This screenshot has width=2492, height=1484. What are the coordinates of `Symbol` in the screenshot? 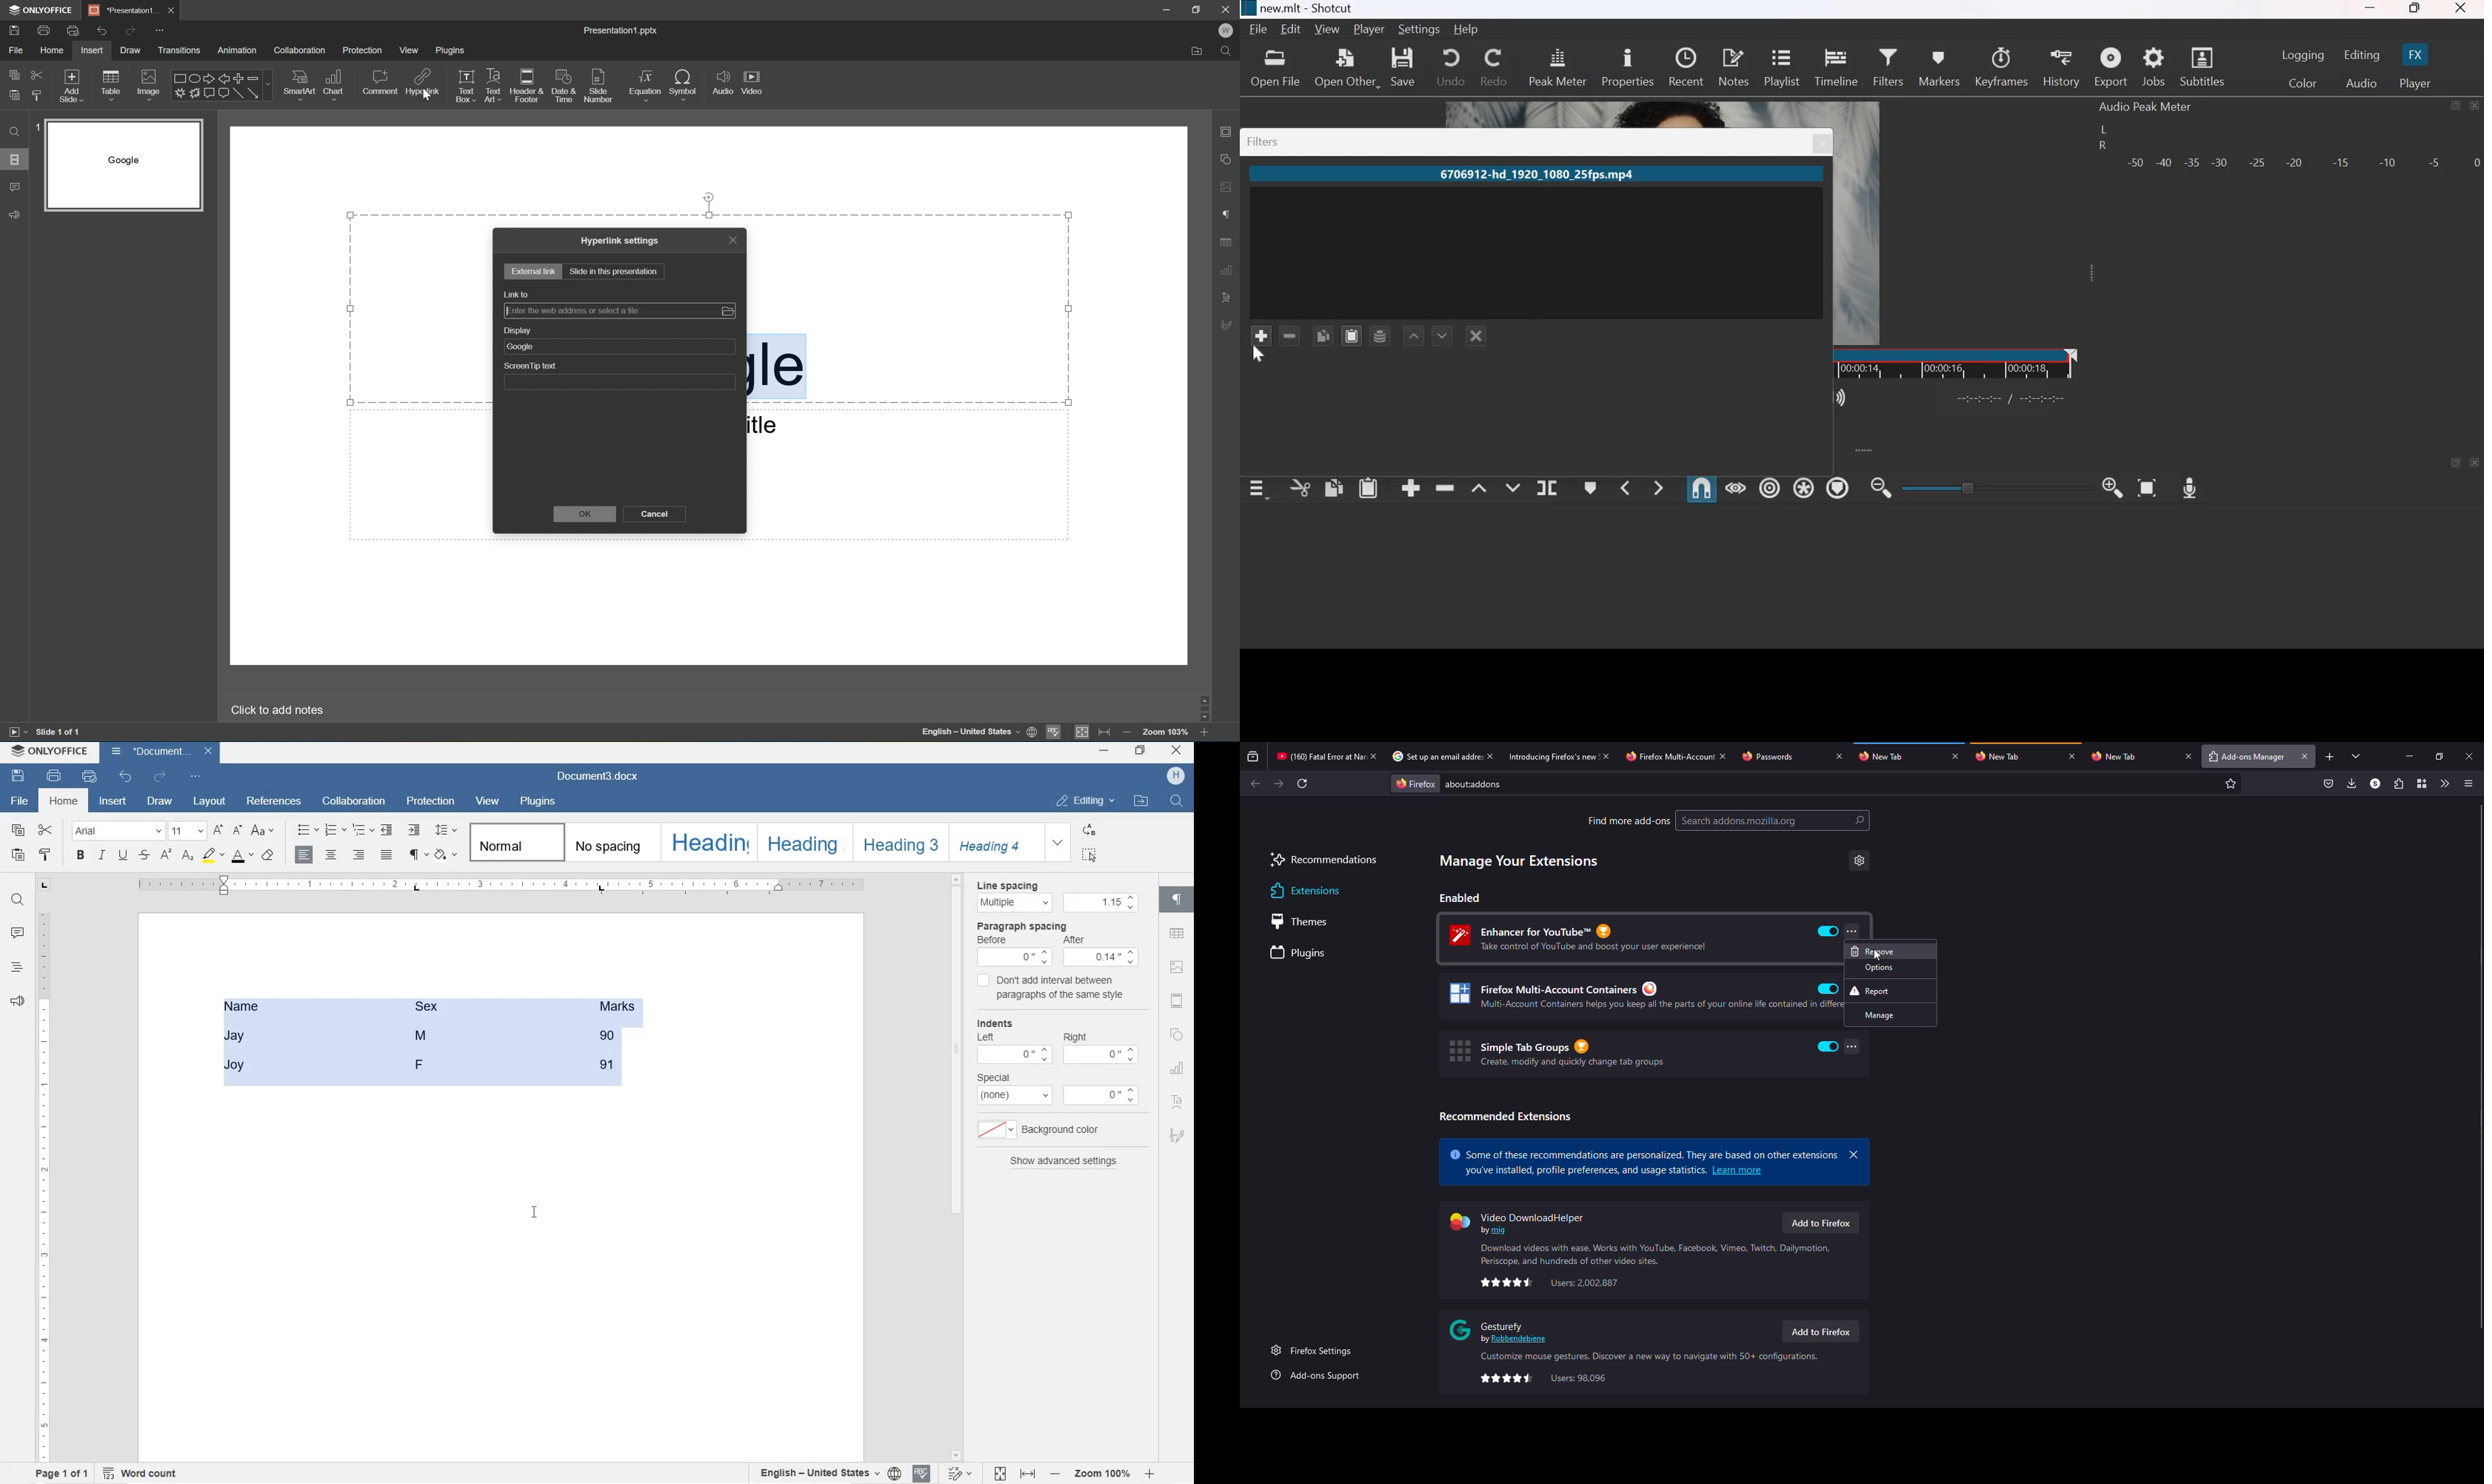 It's located at (687, 84).